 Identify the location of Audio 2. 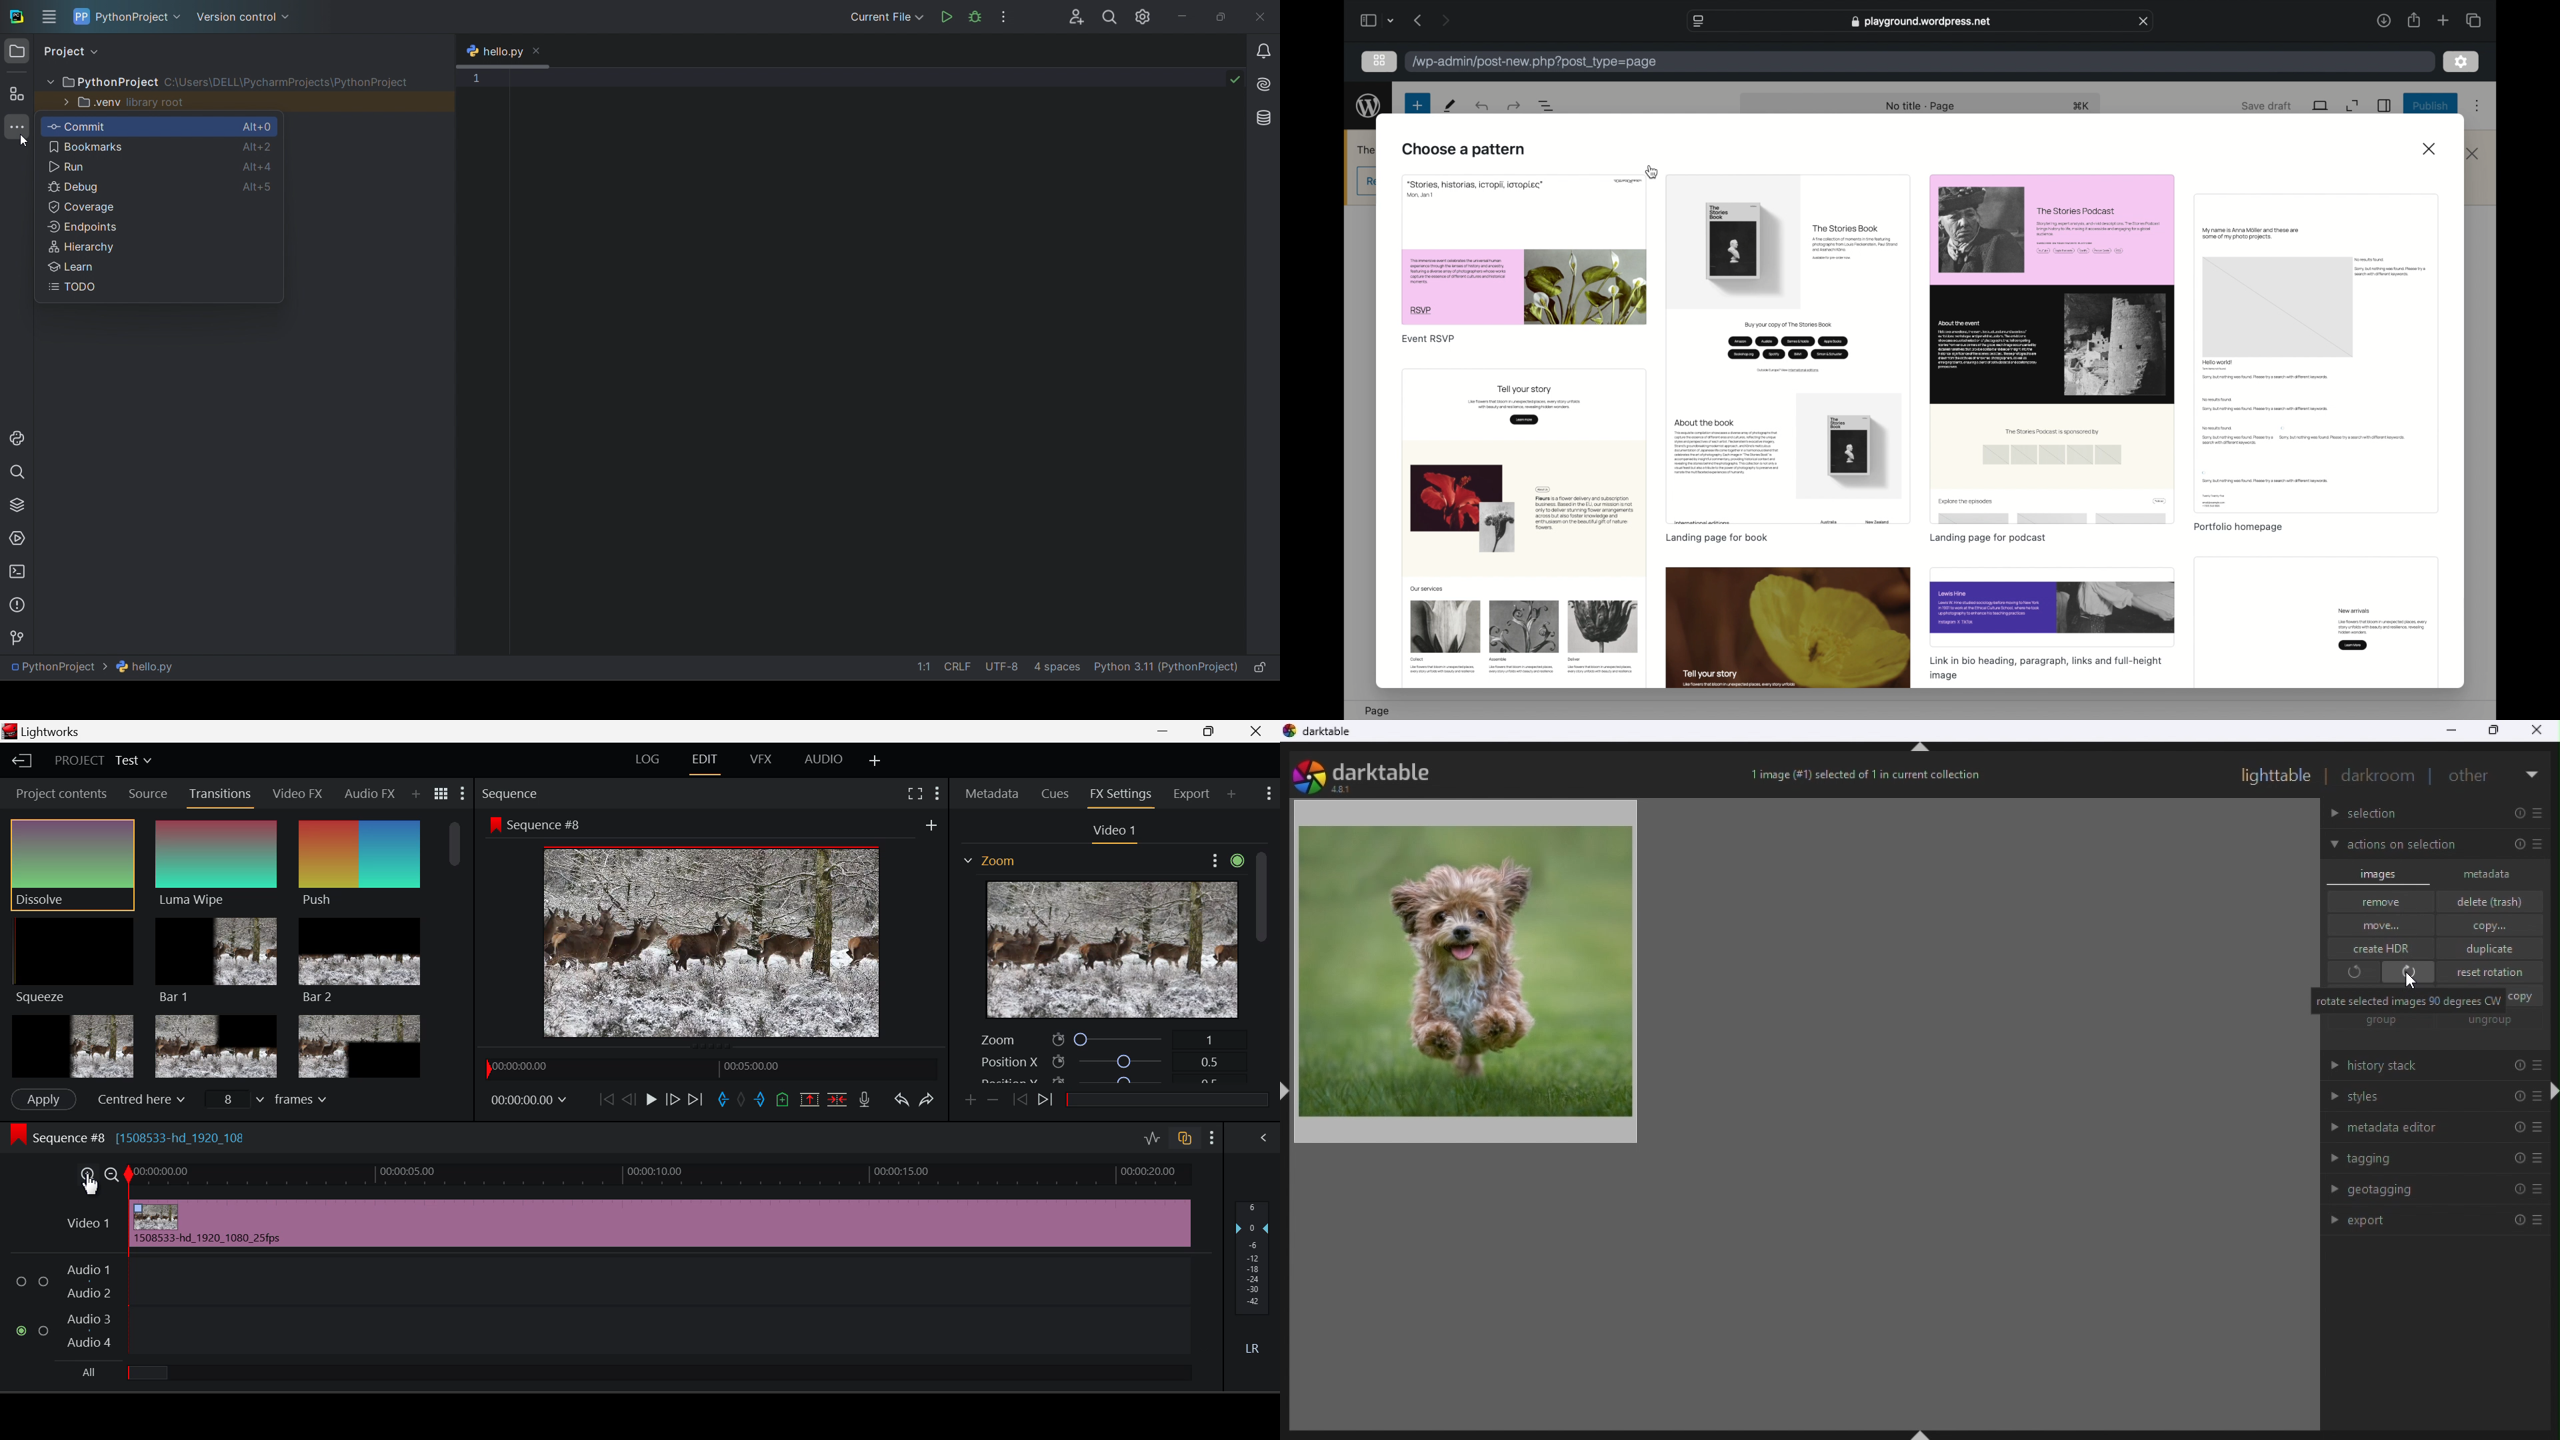
(89, 1294).